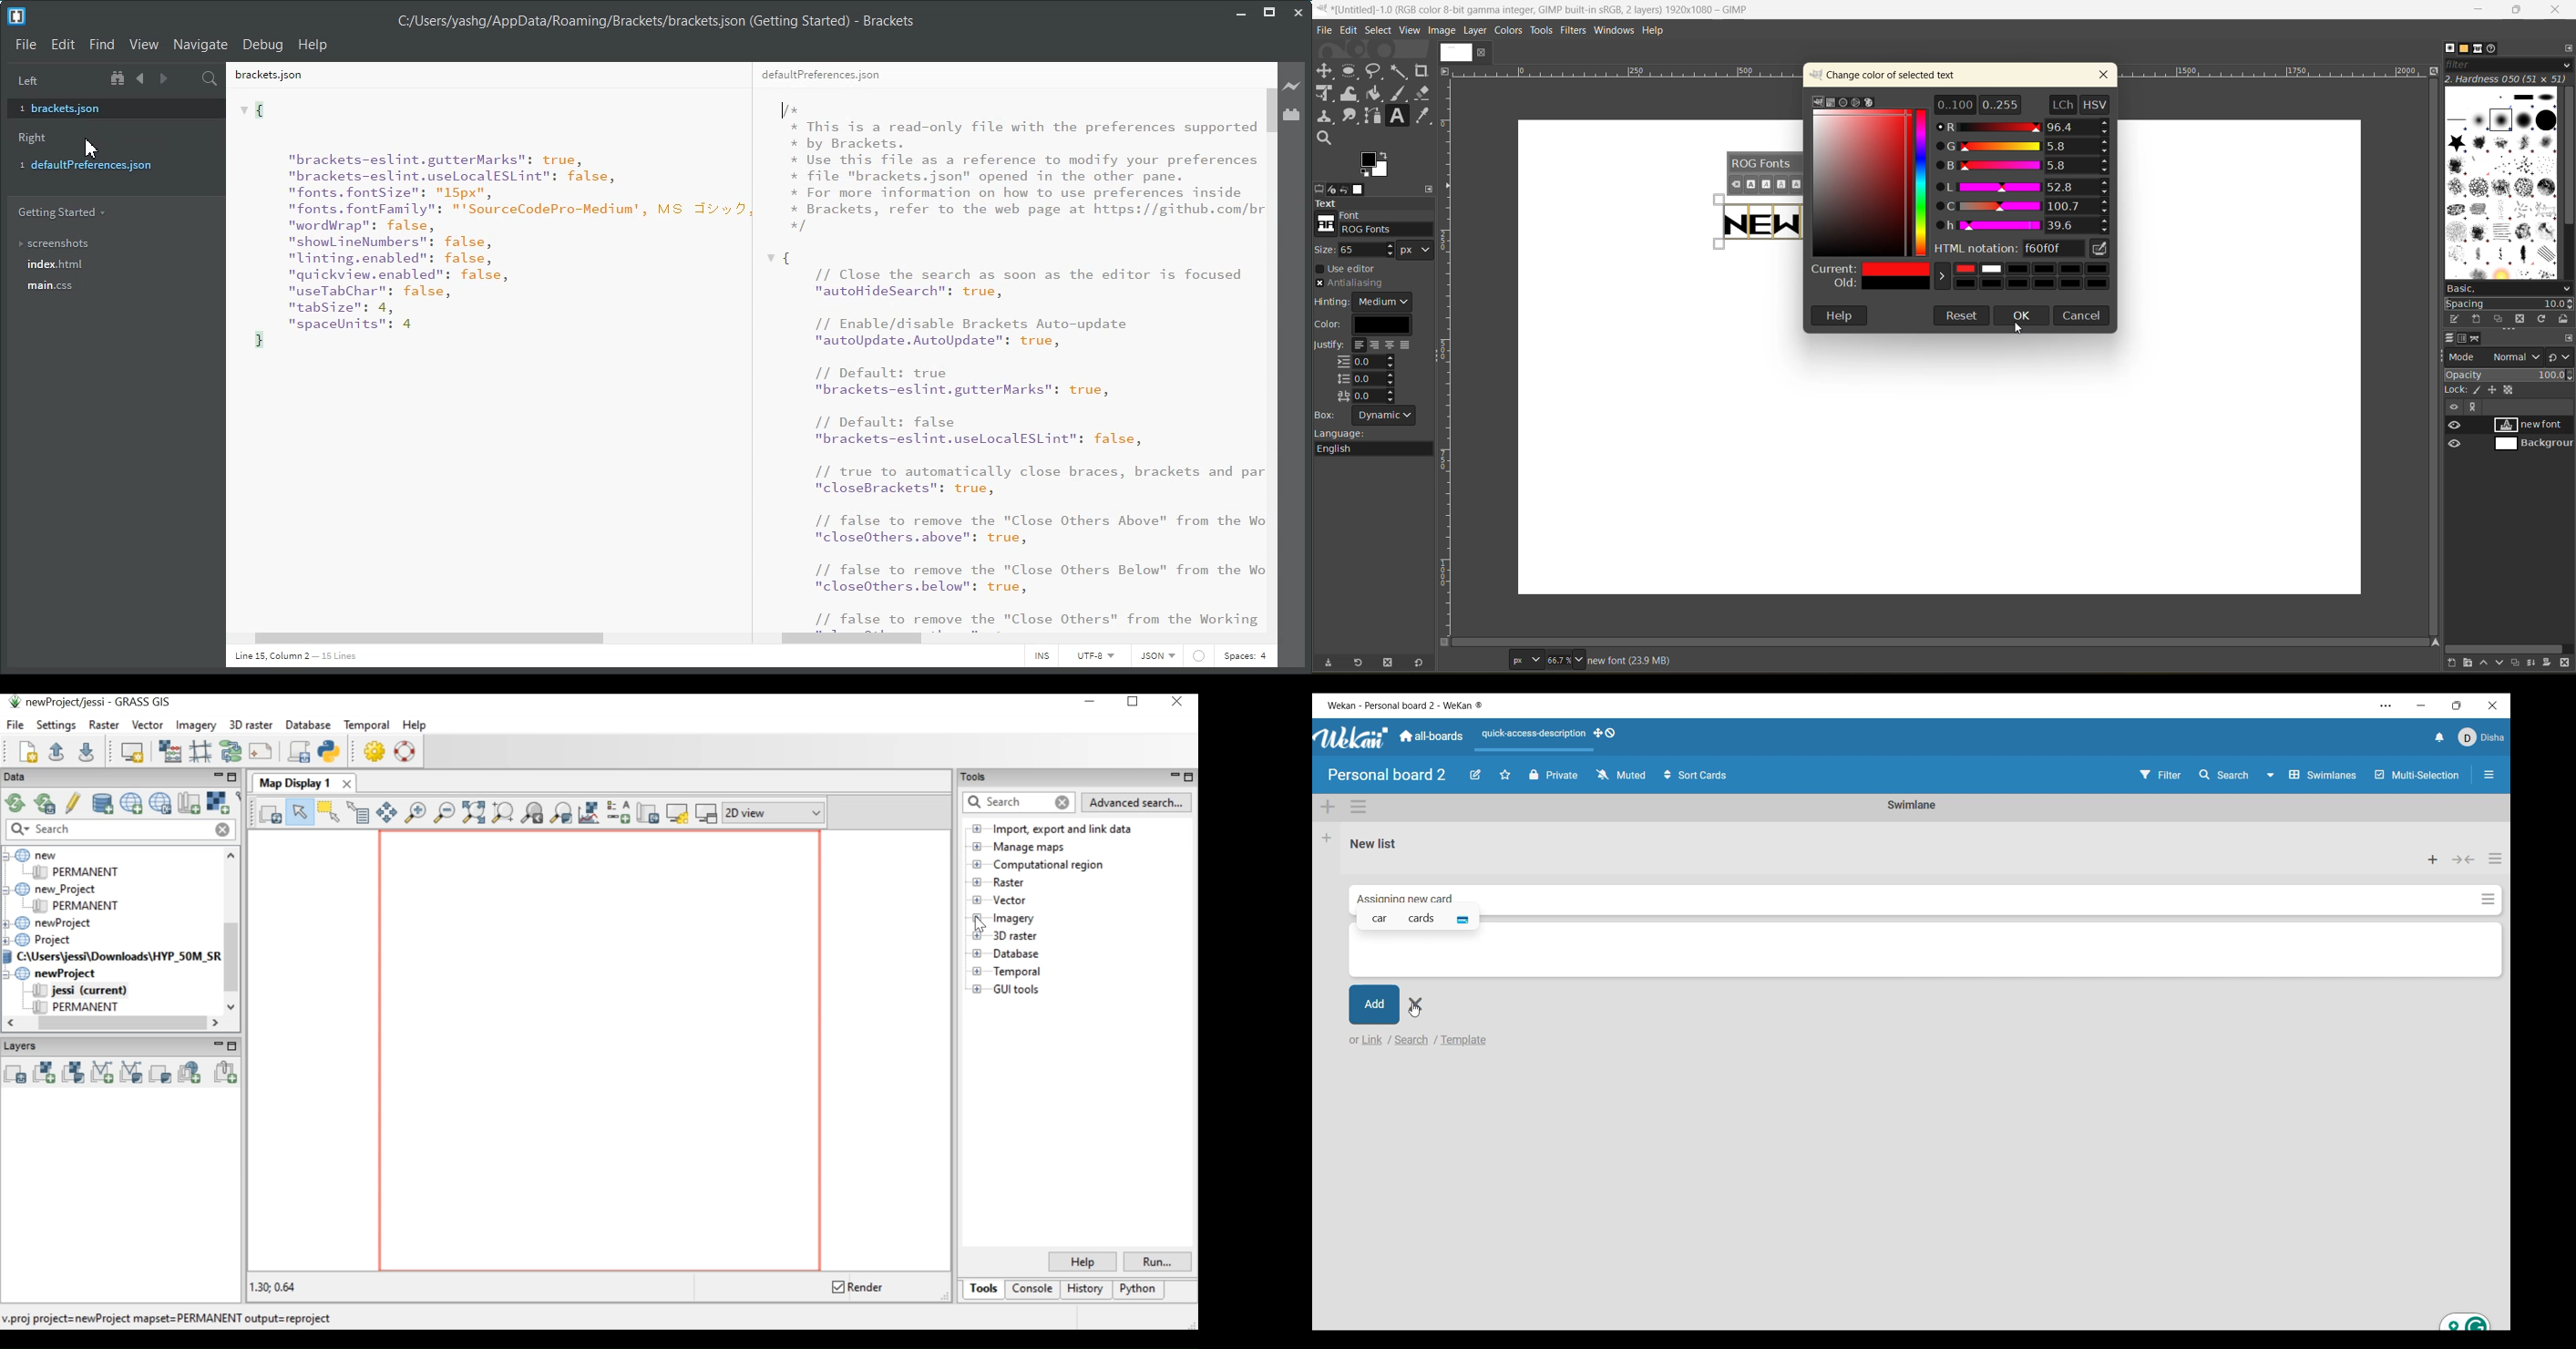  Describe the element at coordinates (1377, 166) in the screenshot. I see `active foreground/background color` at that location.